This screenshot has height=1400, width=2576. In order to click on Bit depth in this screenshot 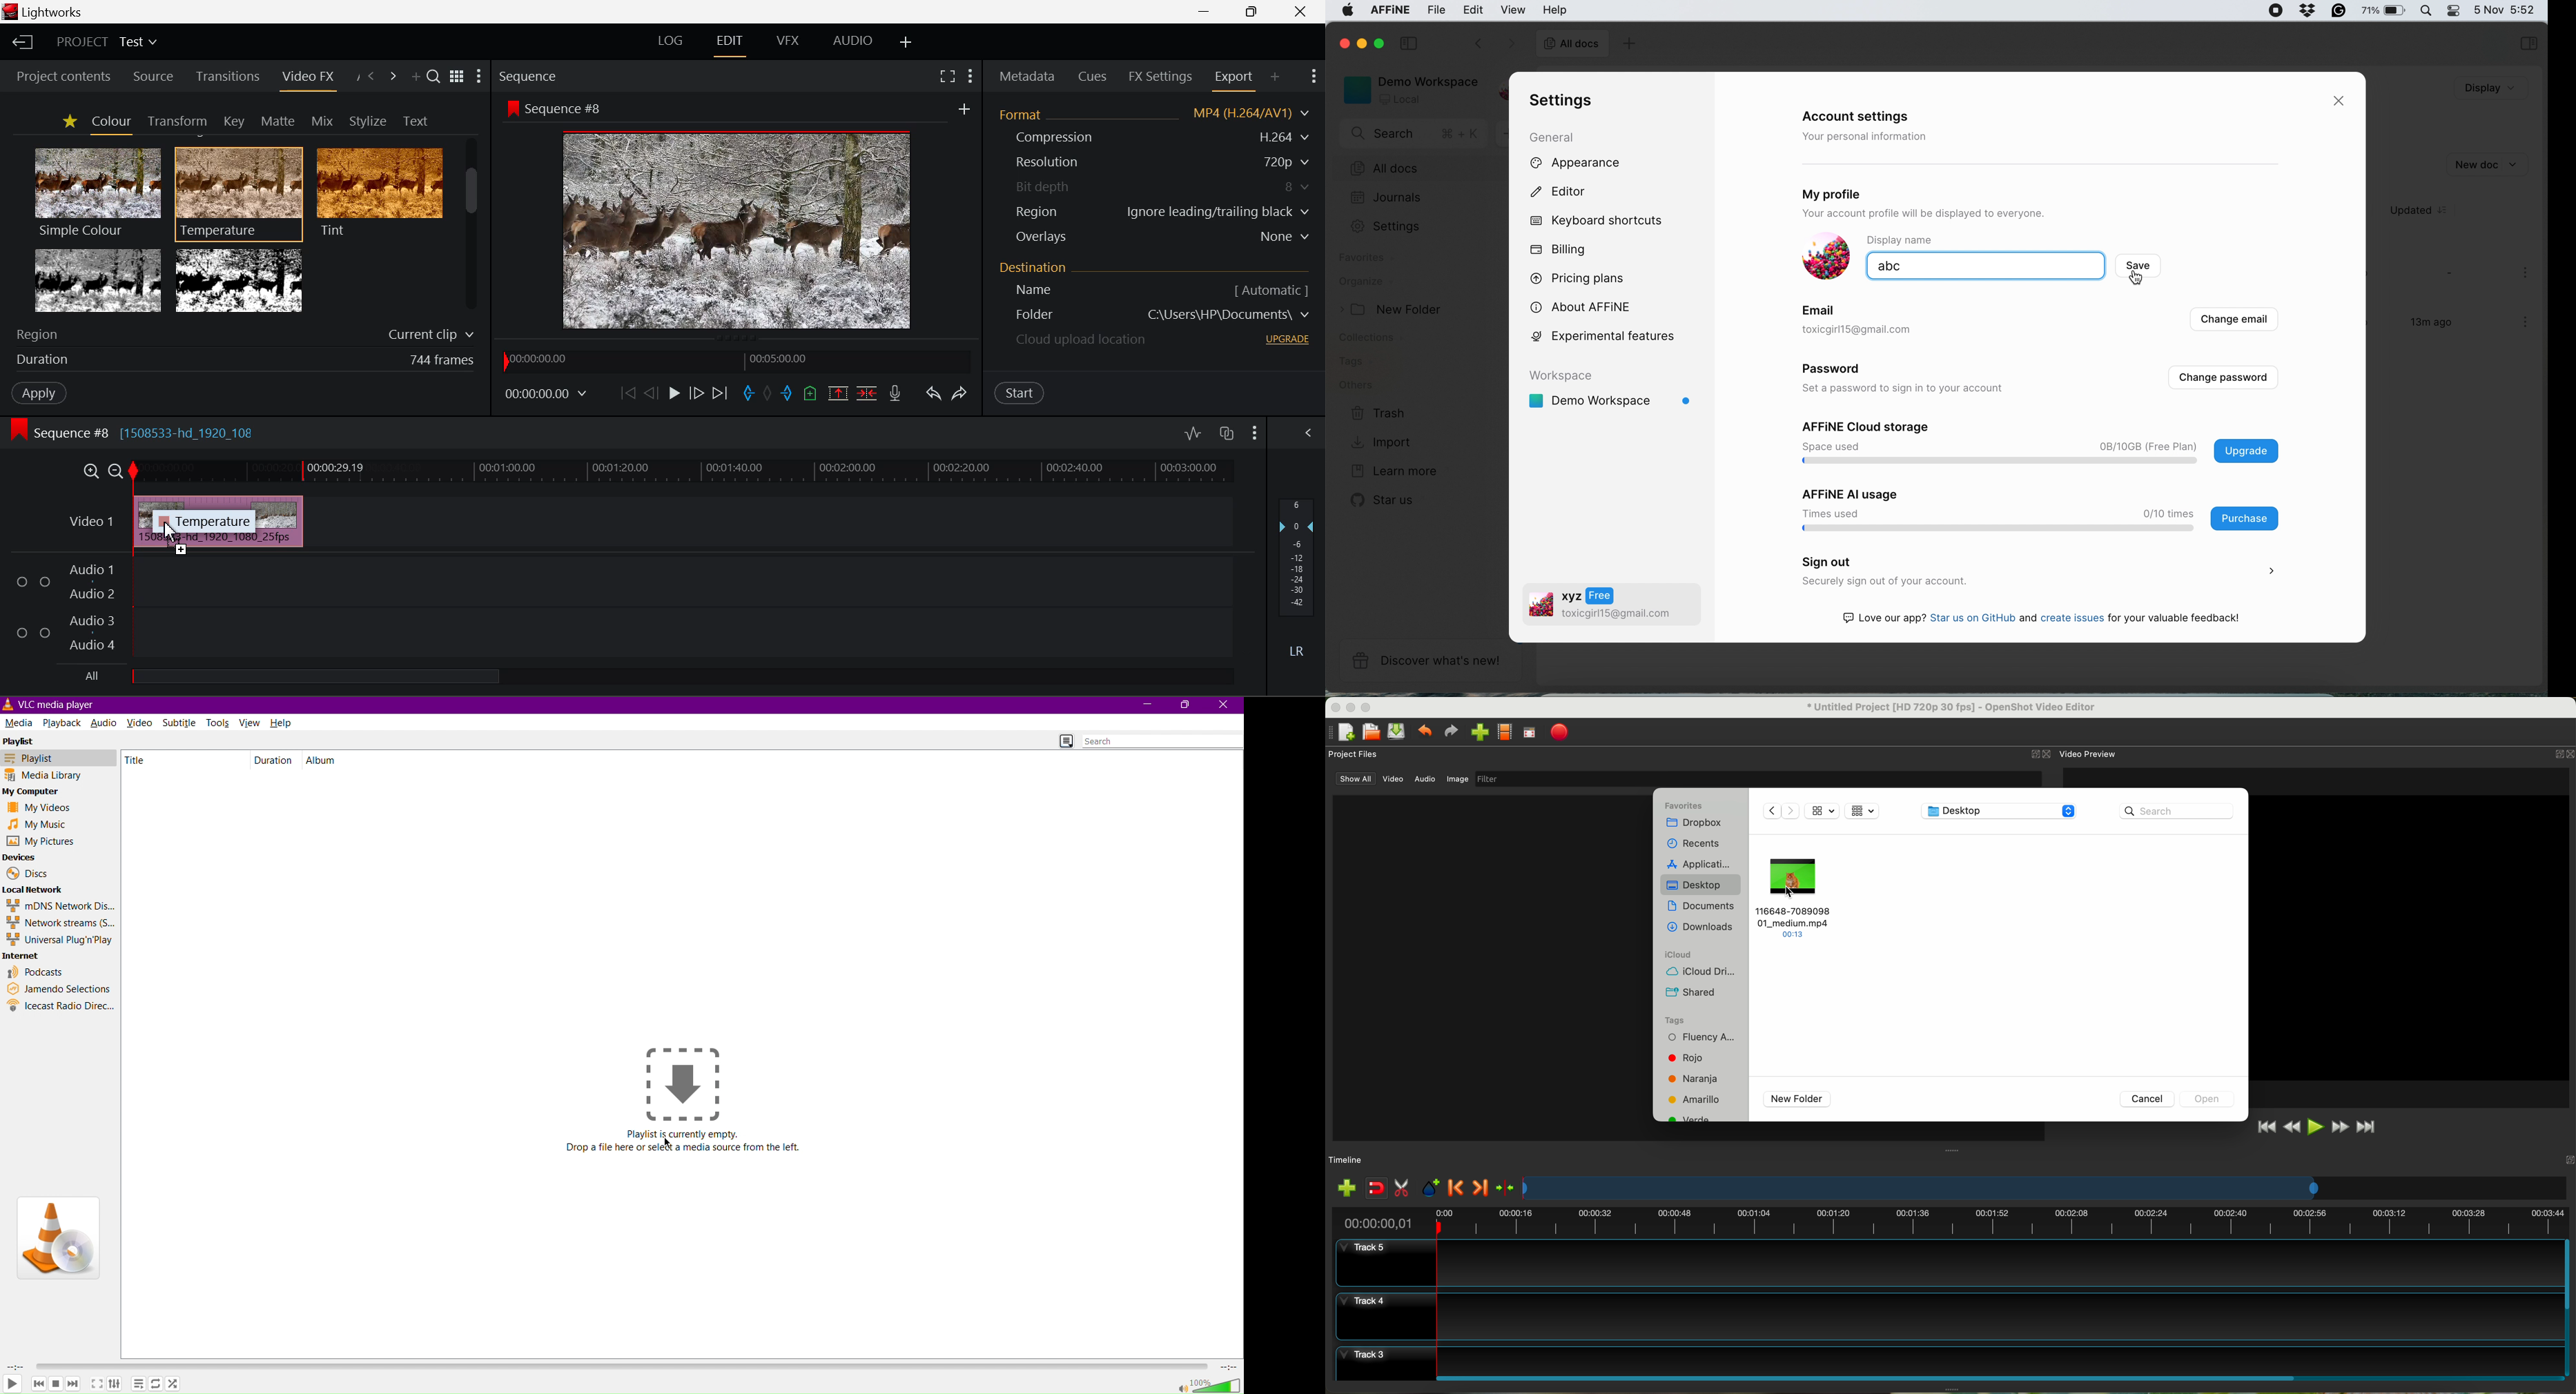, I will do `click(1044, 184)`.